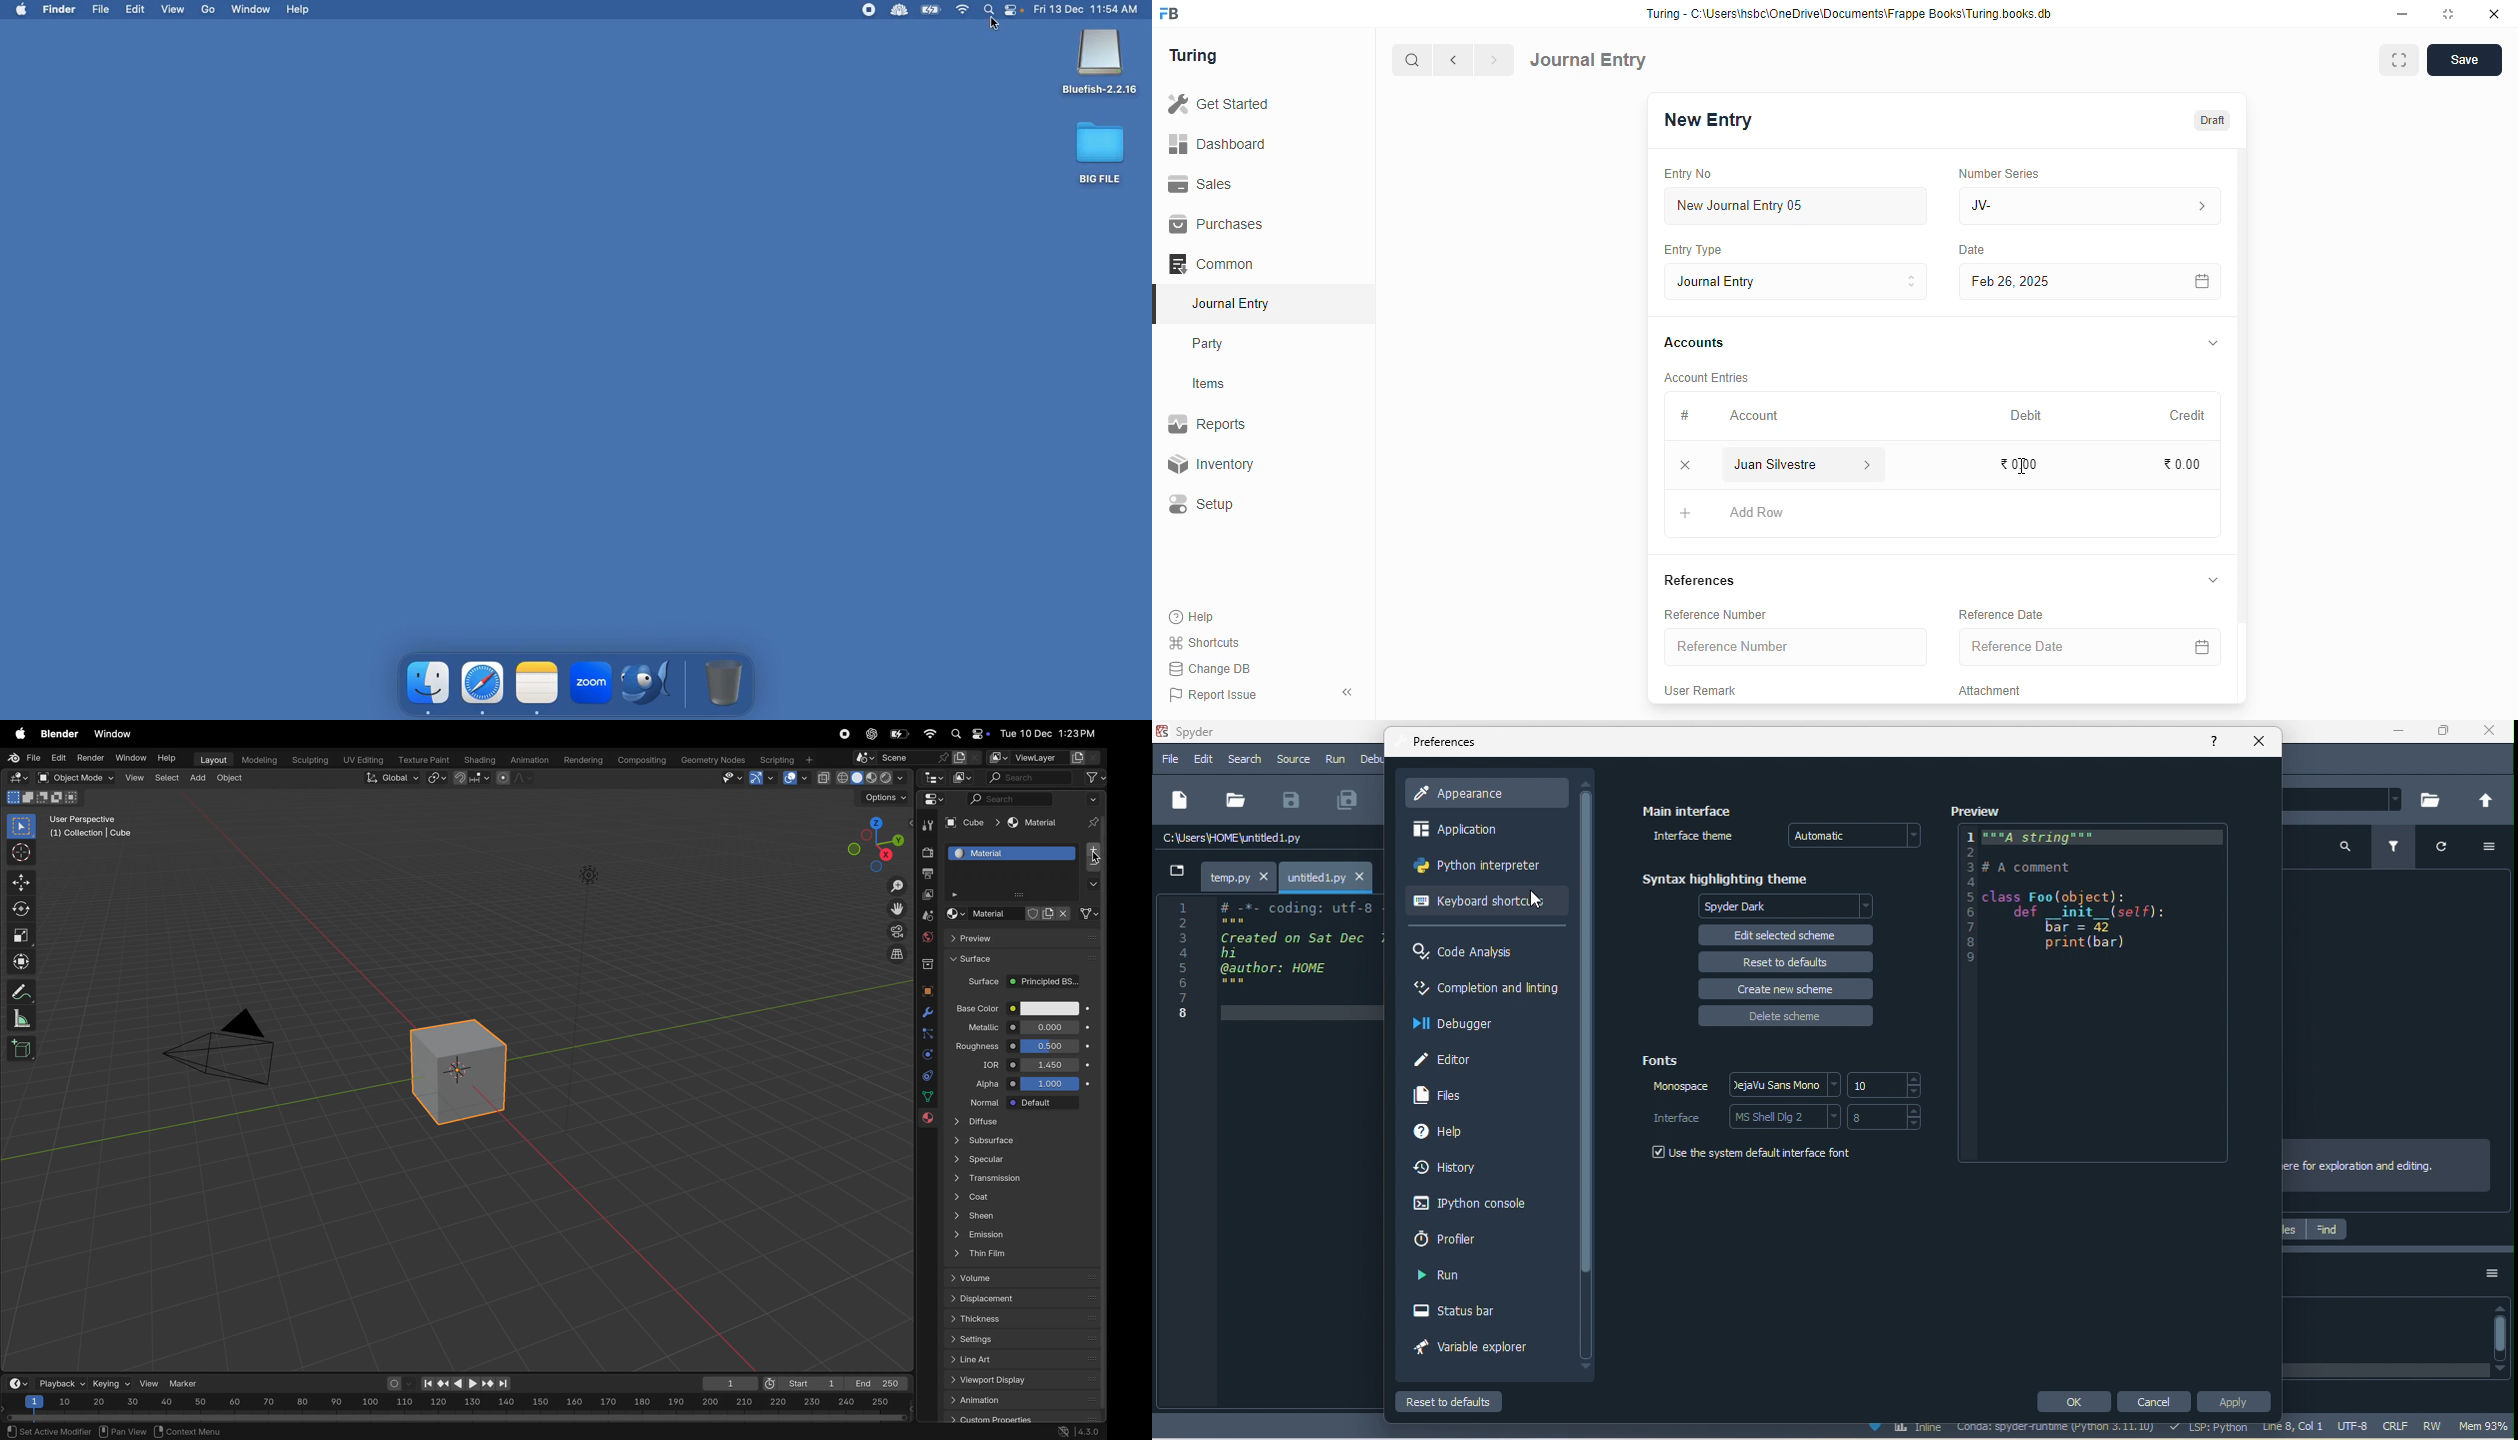 The image size is (2520, 1456). What do you see at coordinates (1446, 745) in the screenshot?
I see `preferences` at bounding box center [1446, 745].